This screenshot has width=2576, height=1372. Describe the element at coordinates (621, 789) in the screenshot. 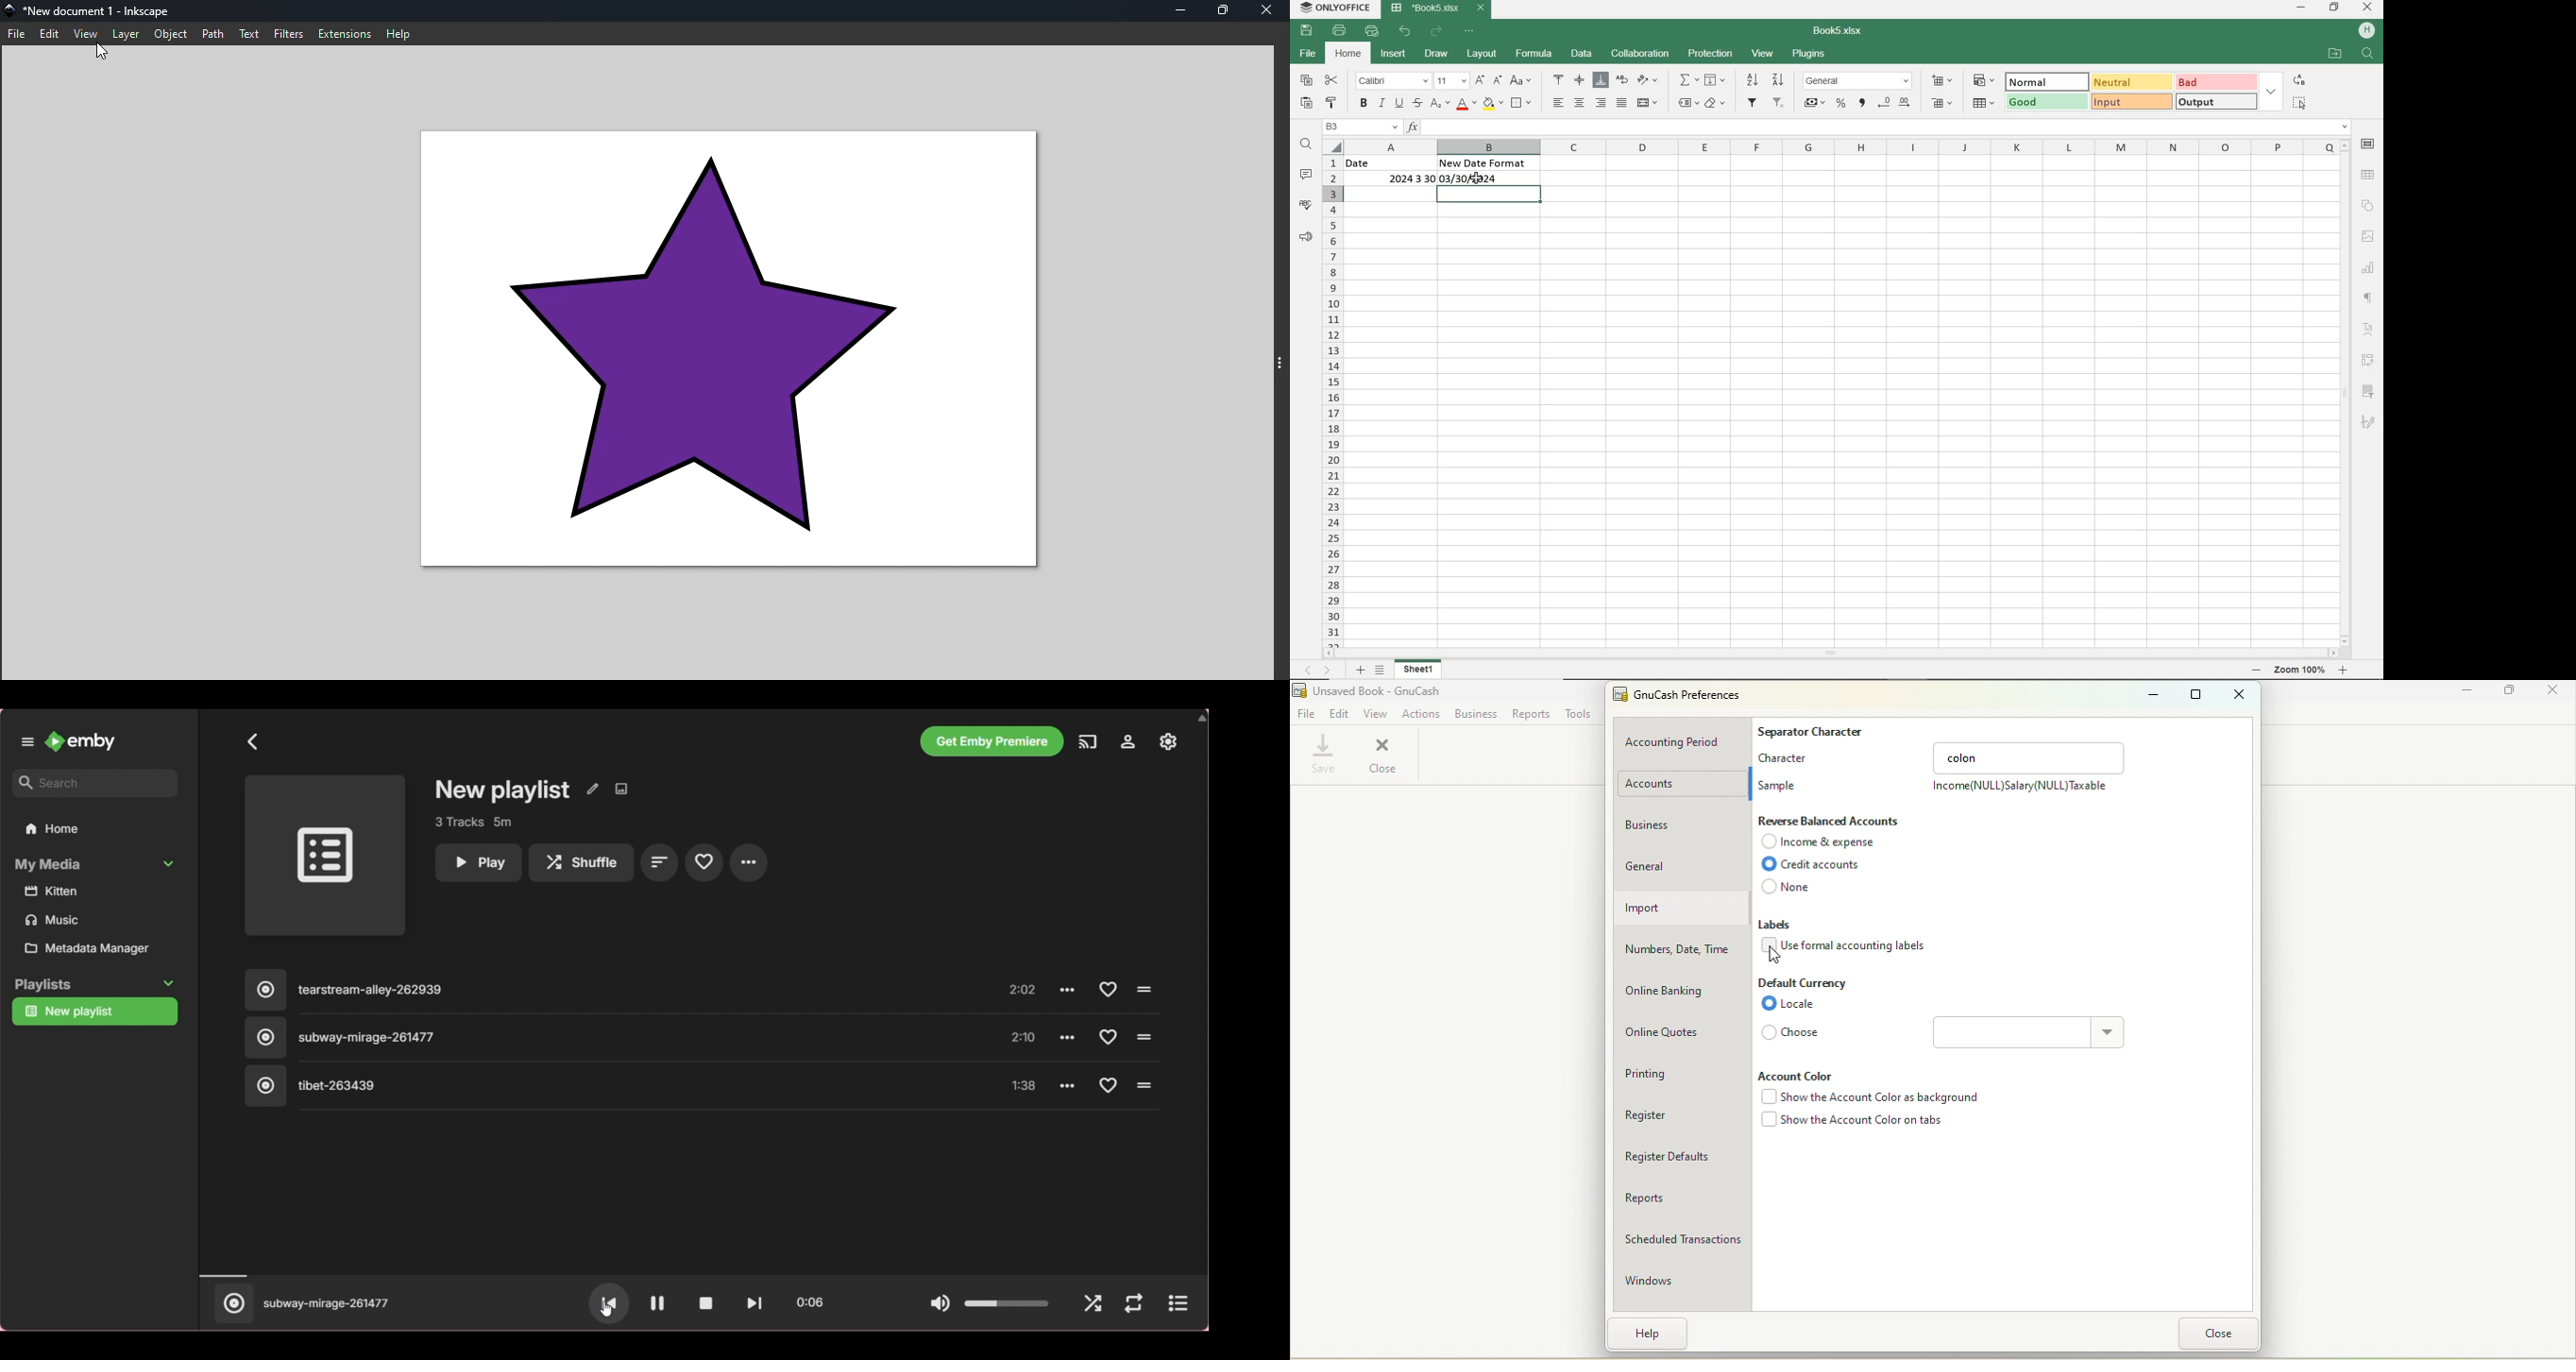

I see `Edit images` at that location.